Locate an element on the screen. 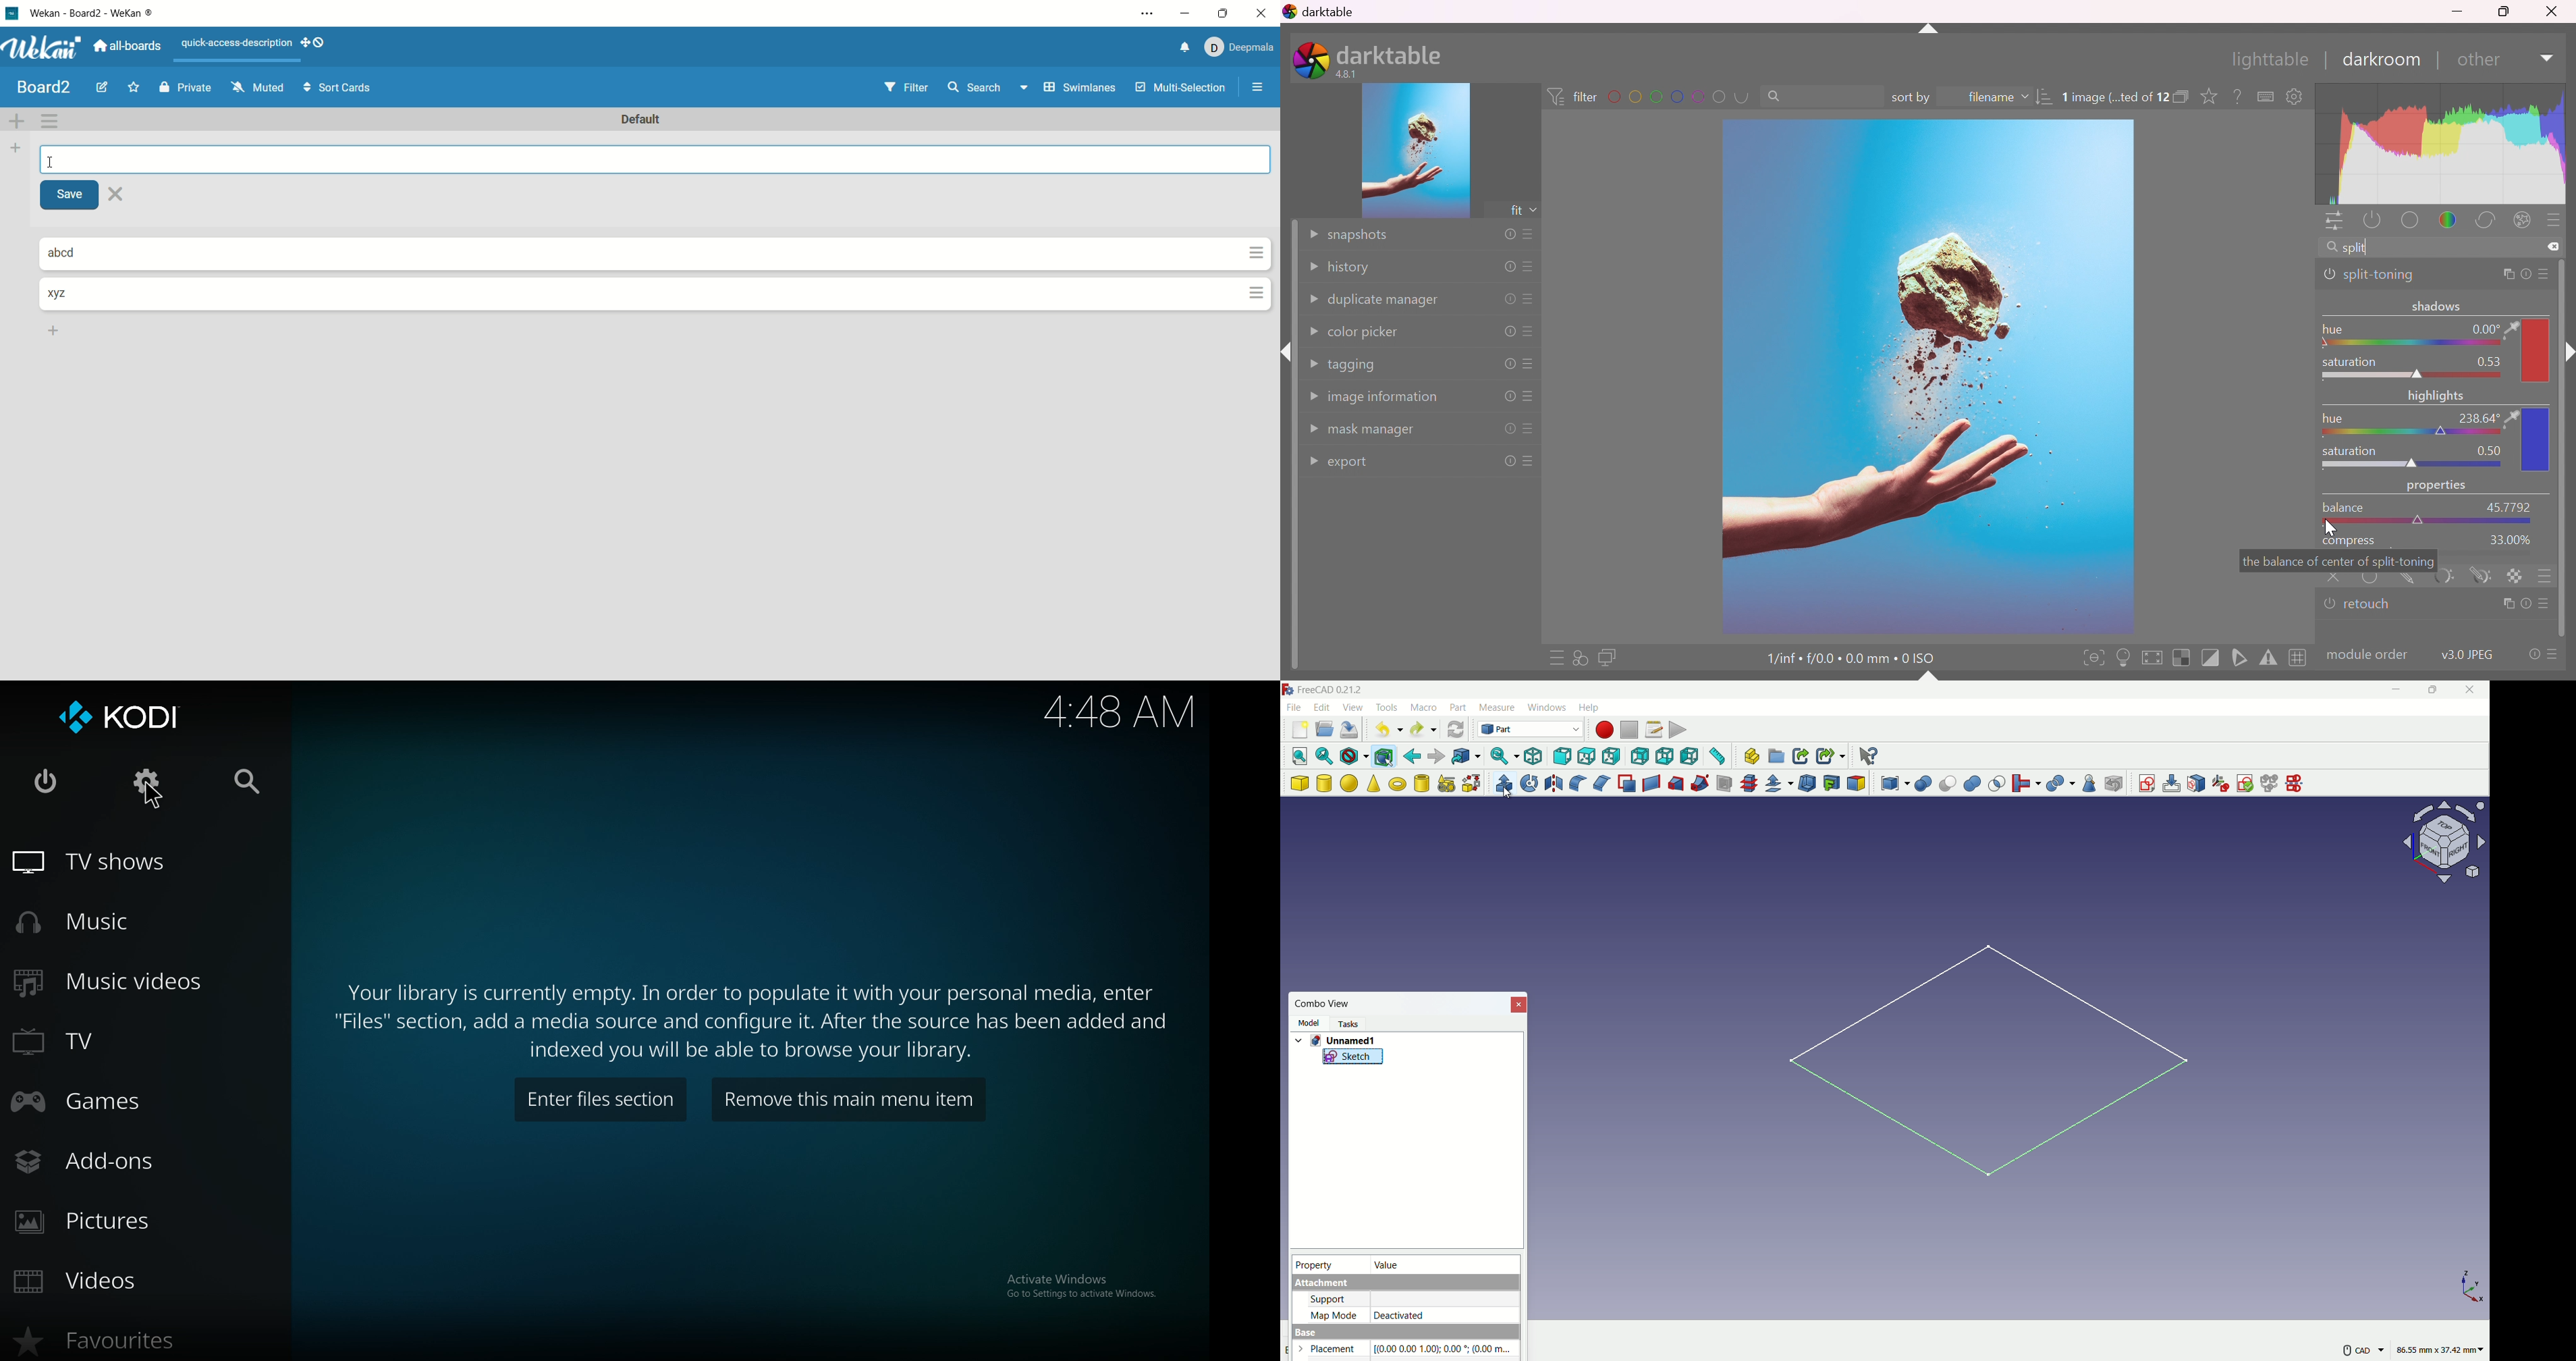 The height and width of the screenshot is (1372, 2576). search is located at coordinates (2330, 250).